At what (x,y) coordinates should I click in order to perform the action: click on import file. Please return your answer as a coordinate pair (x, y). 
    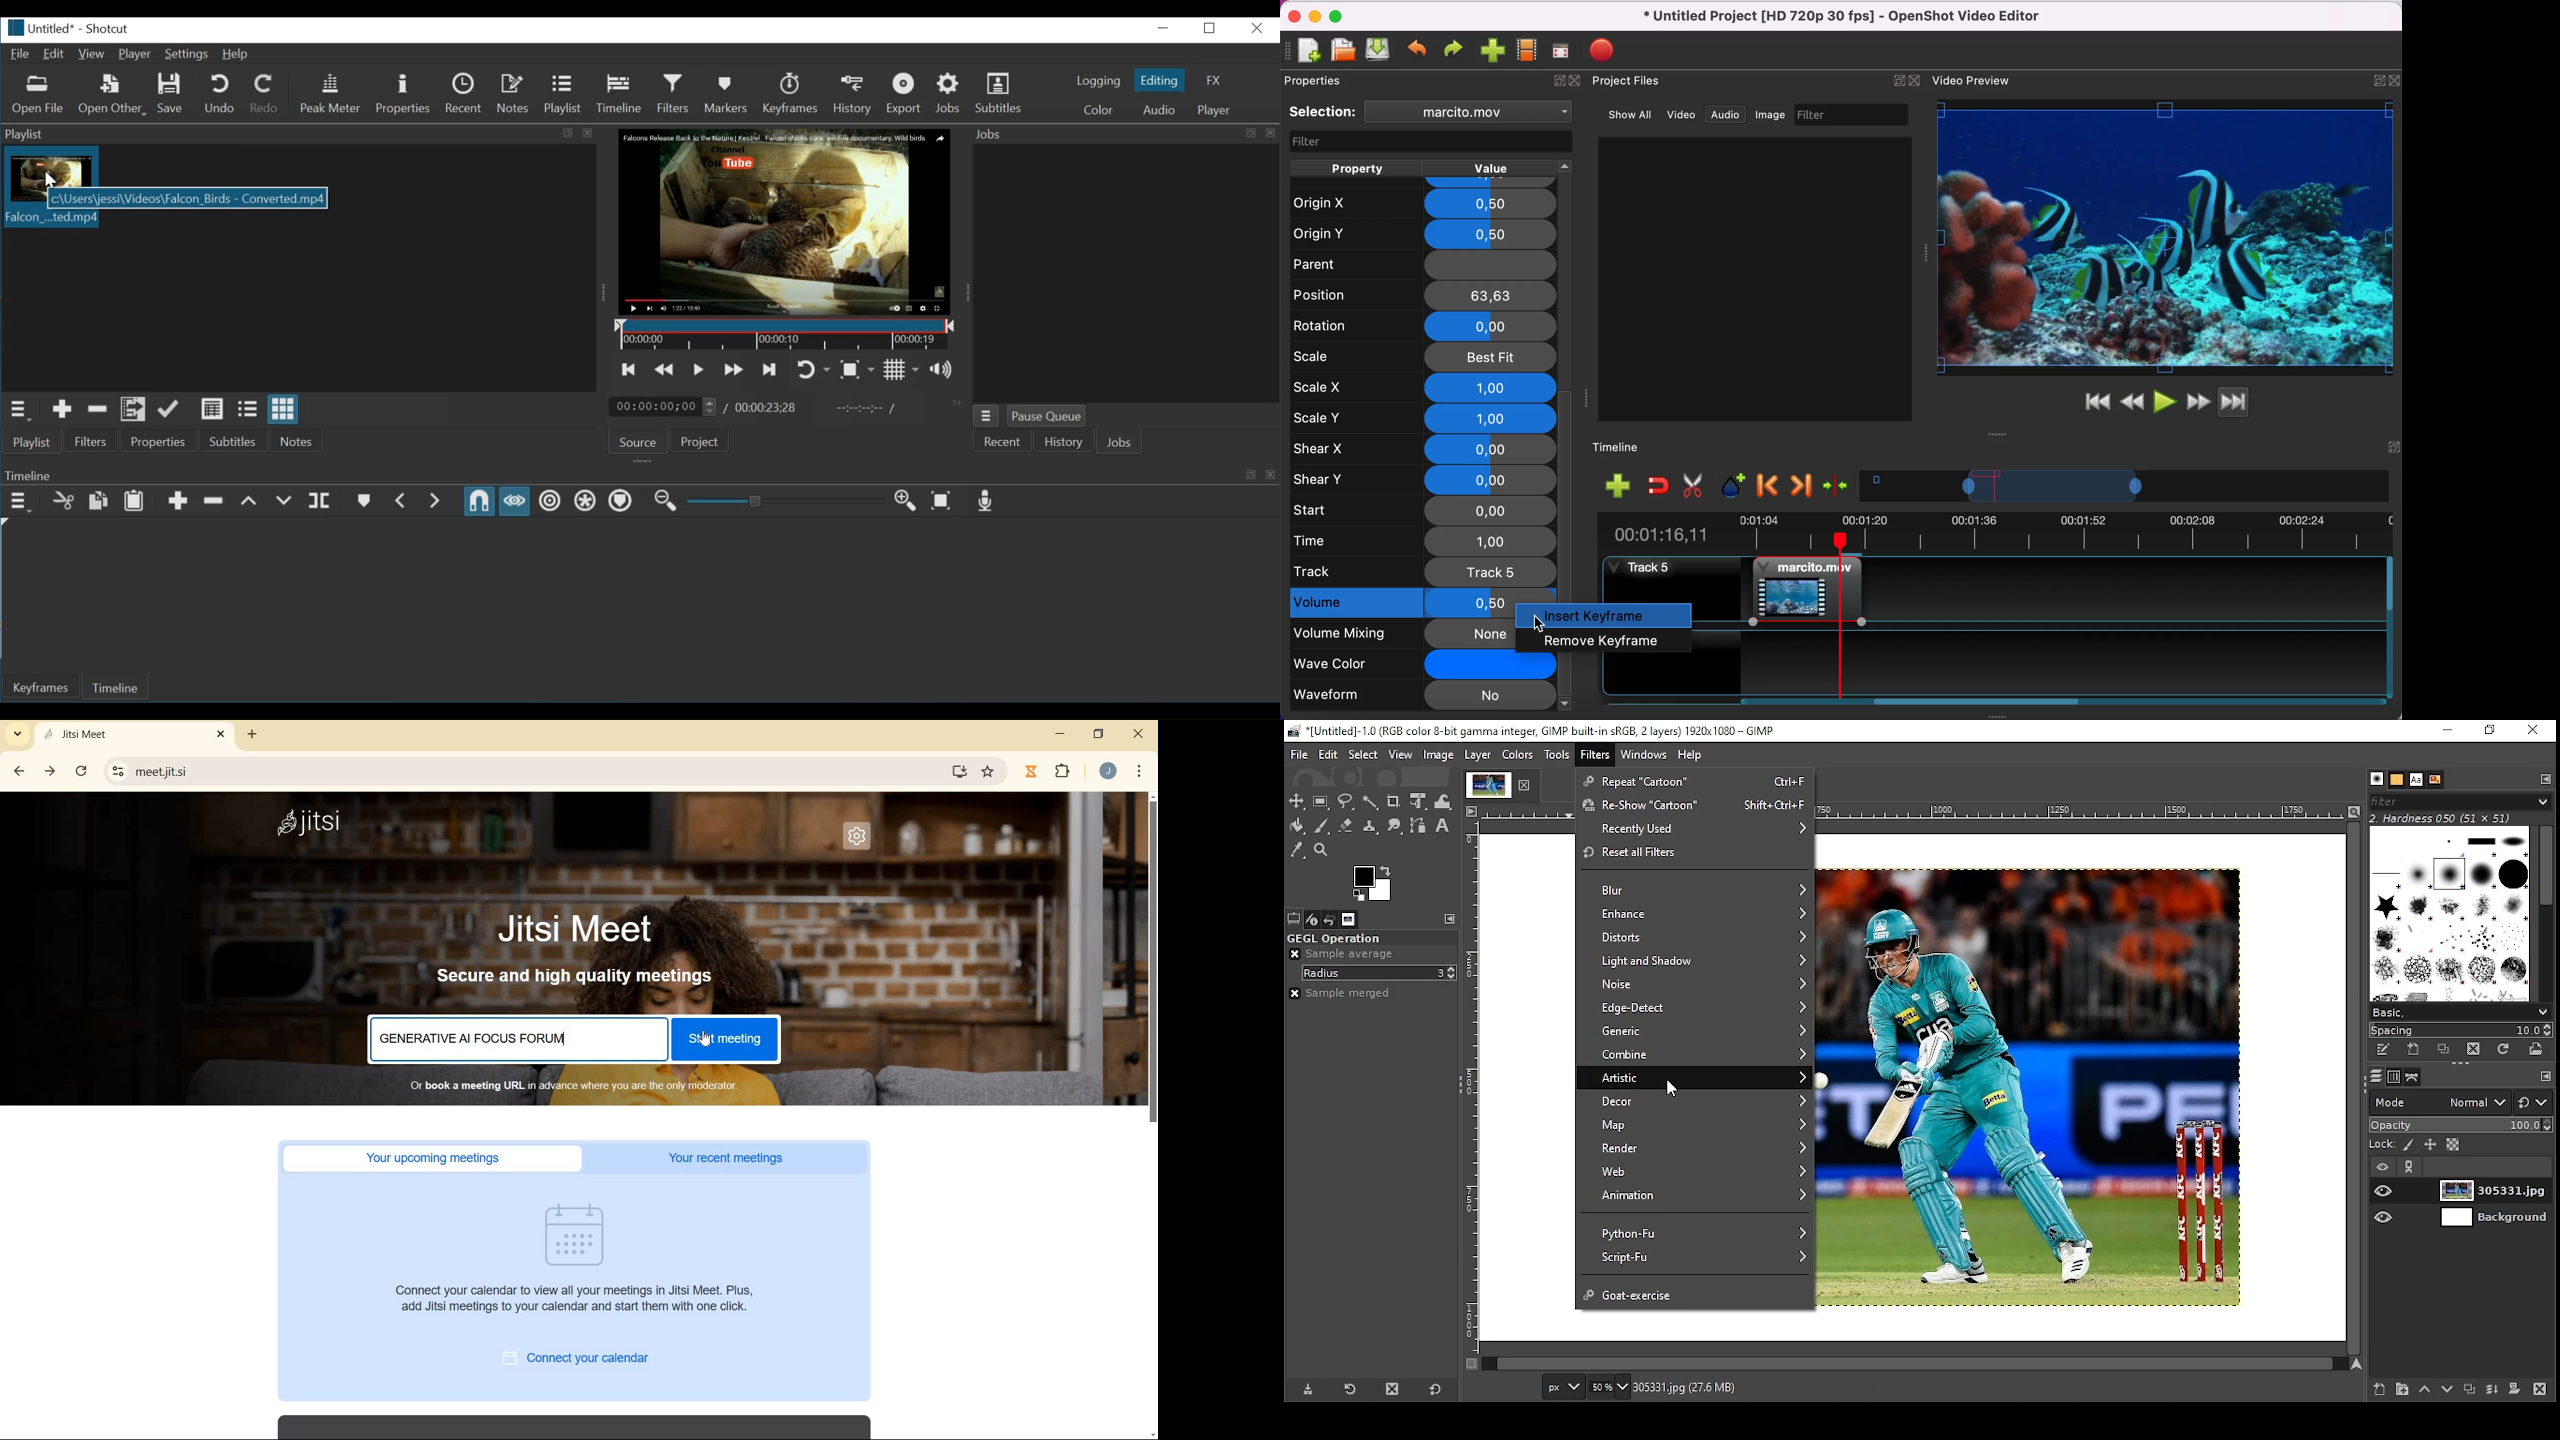
    Looking at the image, I should click on (1493, 51).